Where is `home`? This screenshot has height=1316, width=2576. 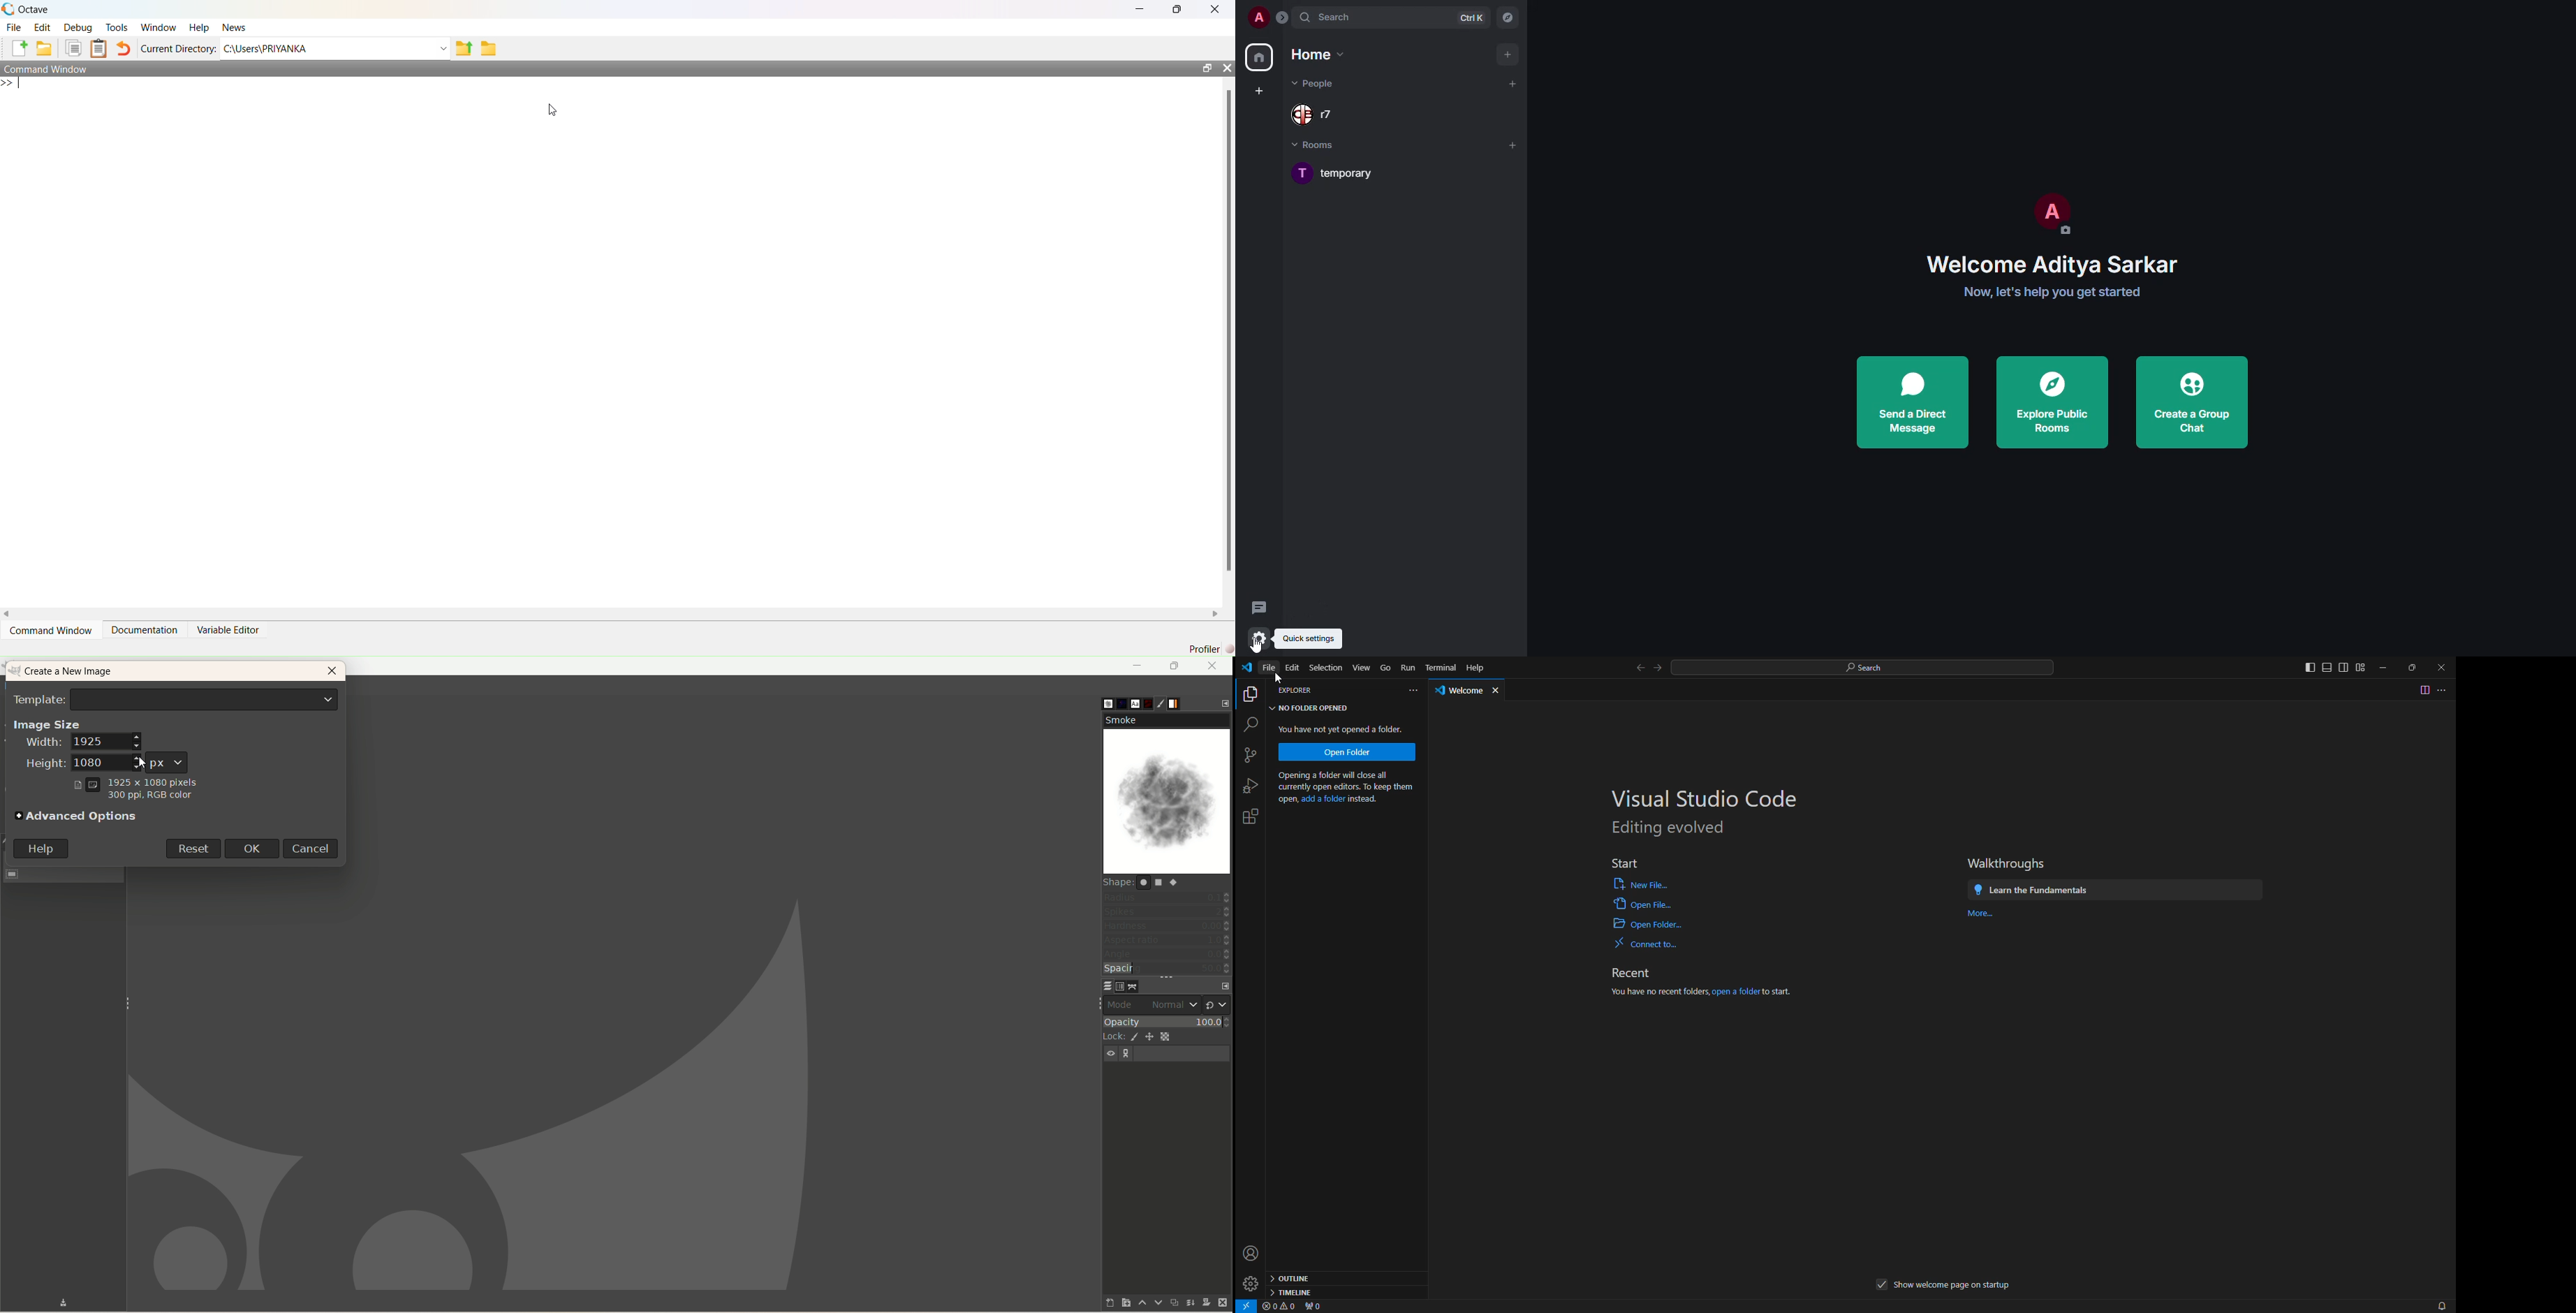
home is located at coordinates (1321, 56).